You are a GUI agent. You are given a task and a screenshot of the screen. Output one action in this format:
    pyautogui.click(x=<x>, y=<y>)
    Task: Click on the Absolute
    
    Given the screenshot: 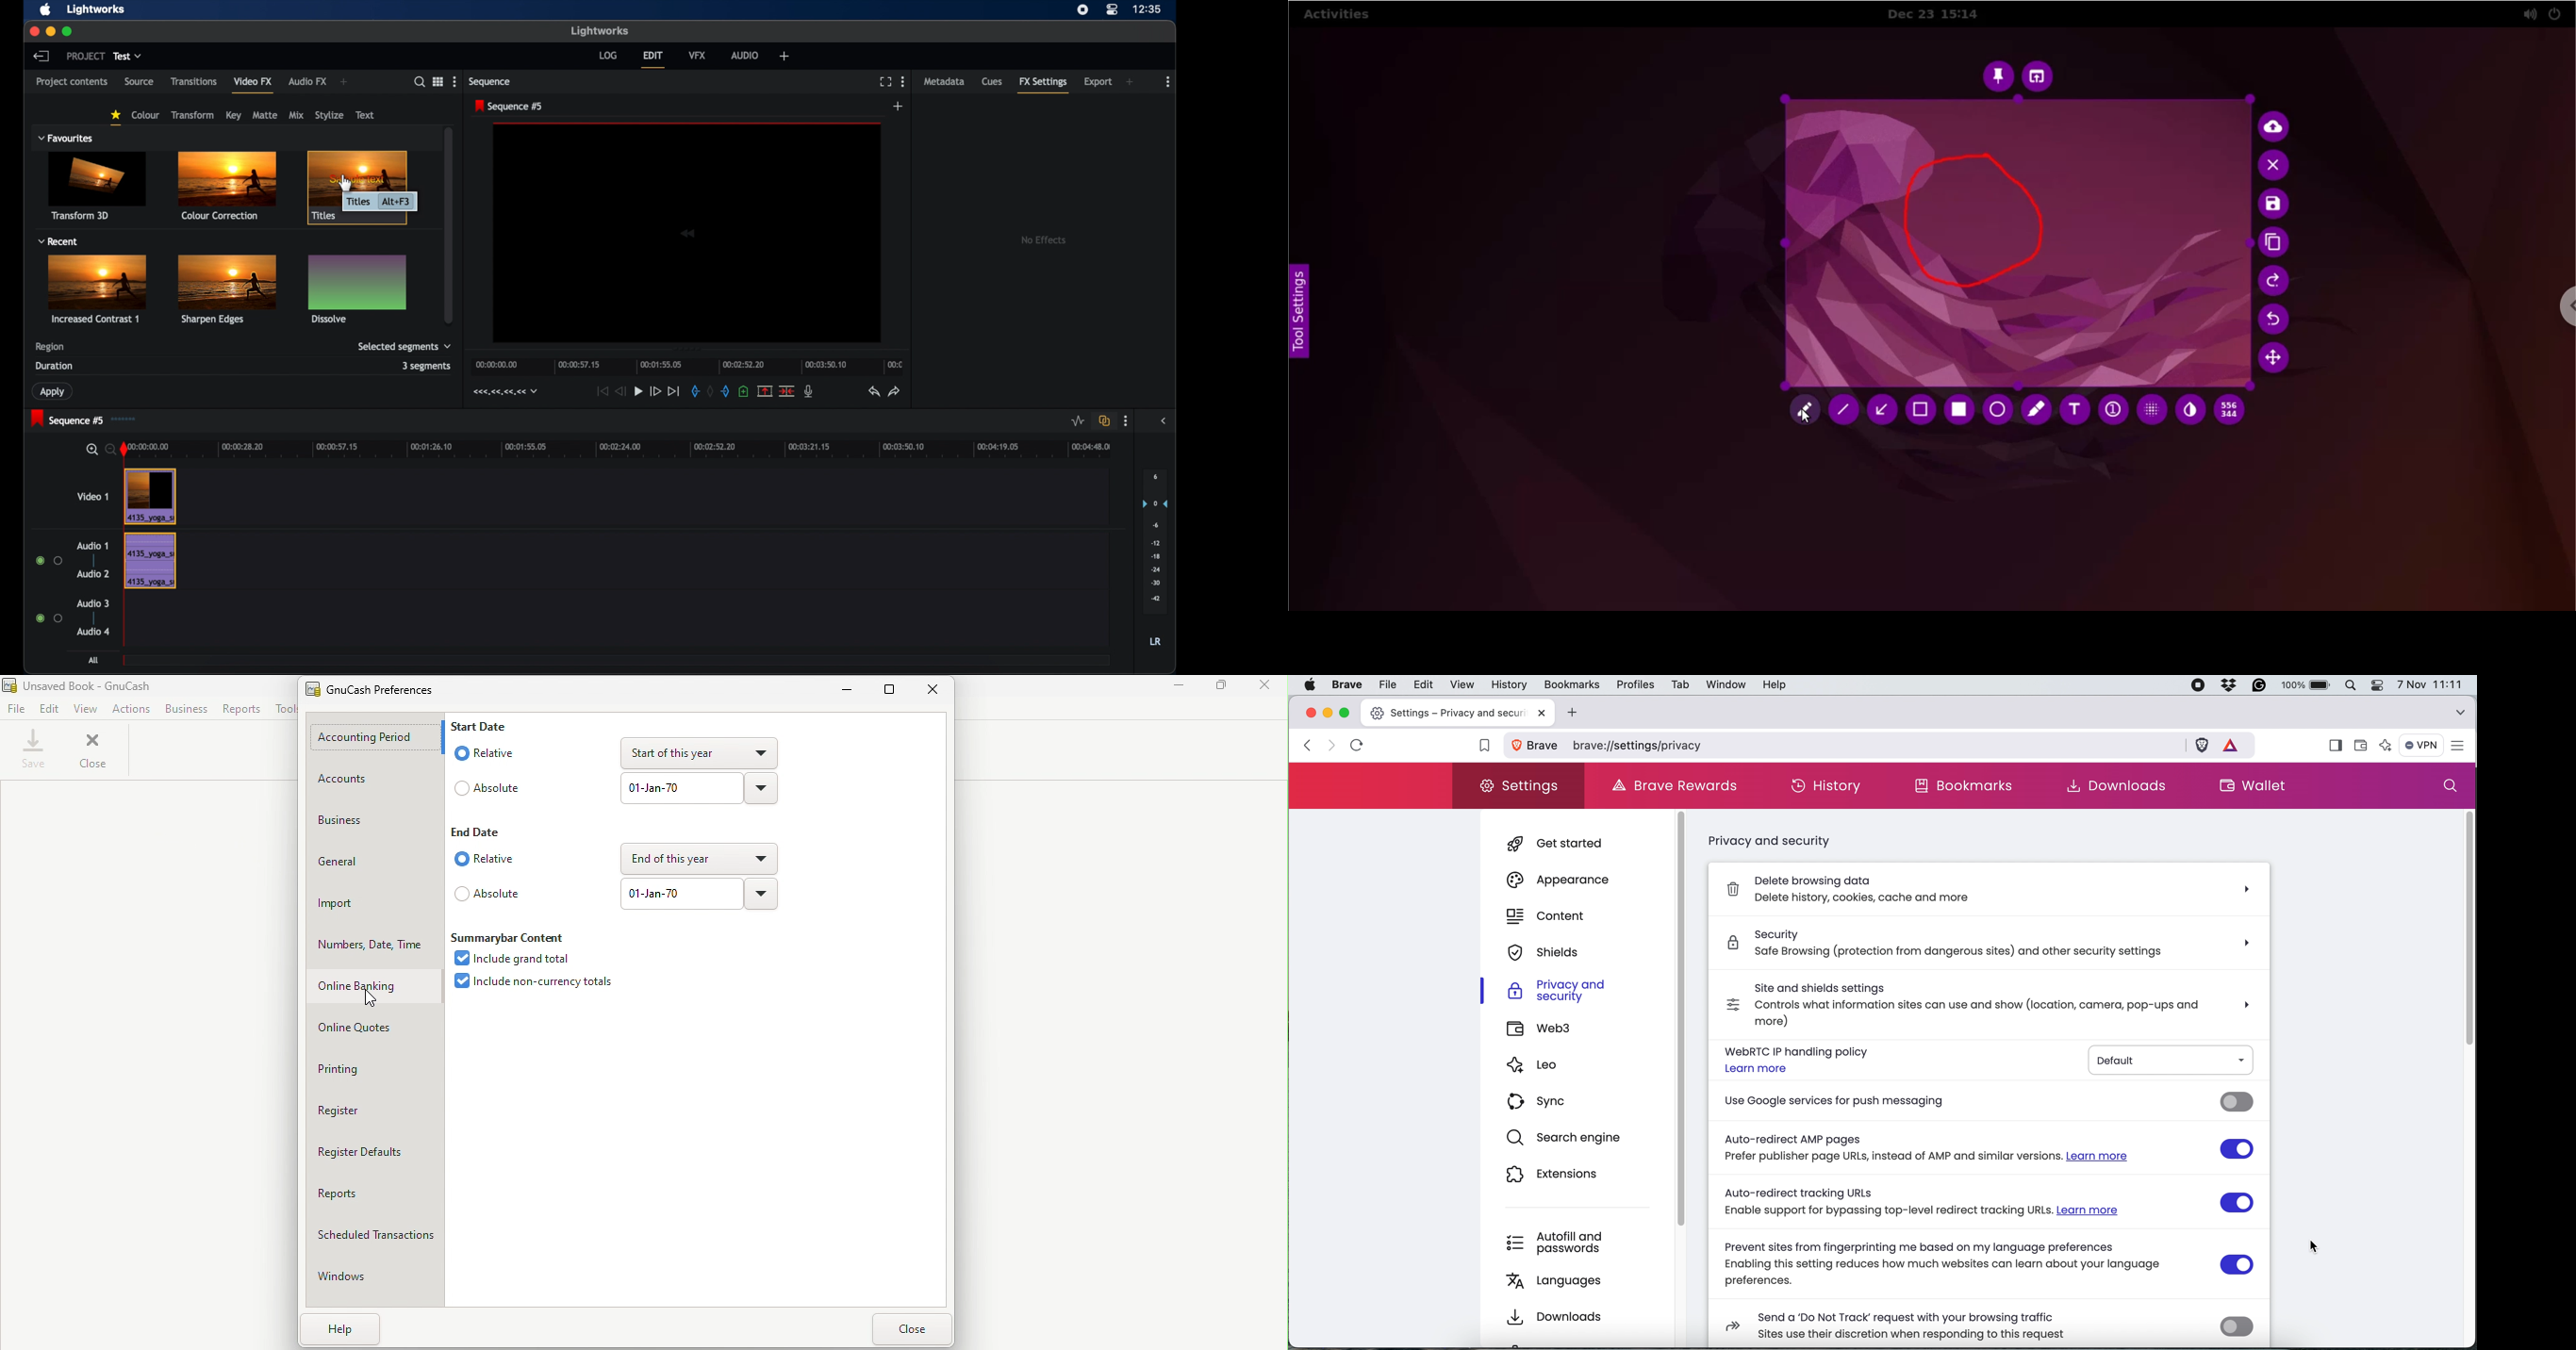 What is the action you would take?
    pyautogui.click(x=487, y=790)
    